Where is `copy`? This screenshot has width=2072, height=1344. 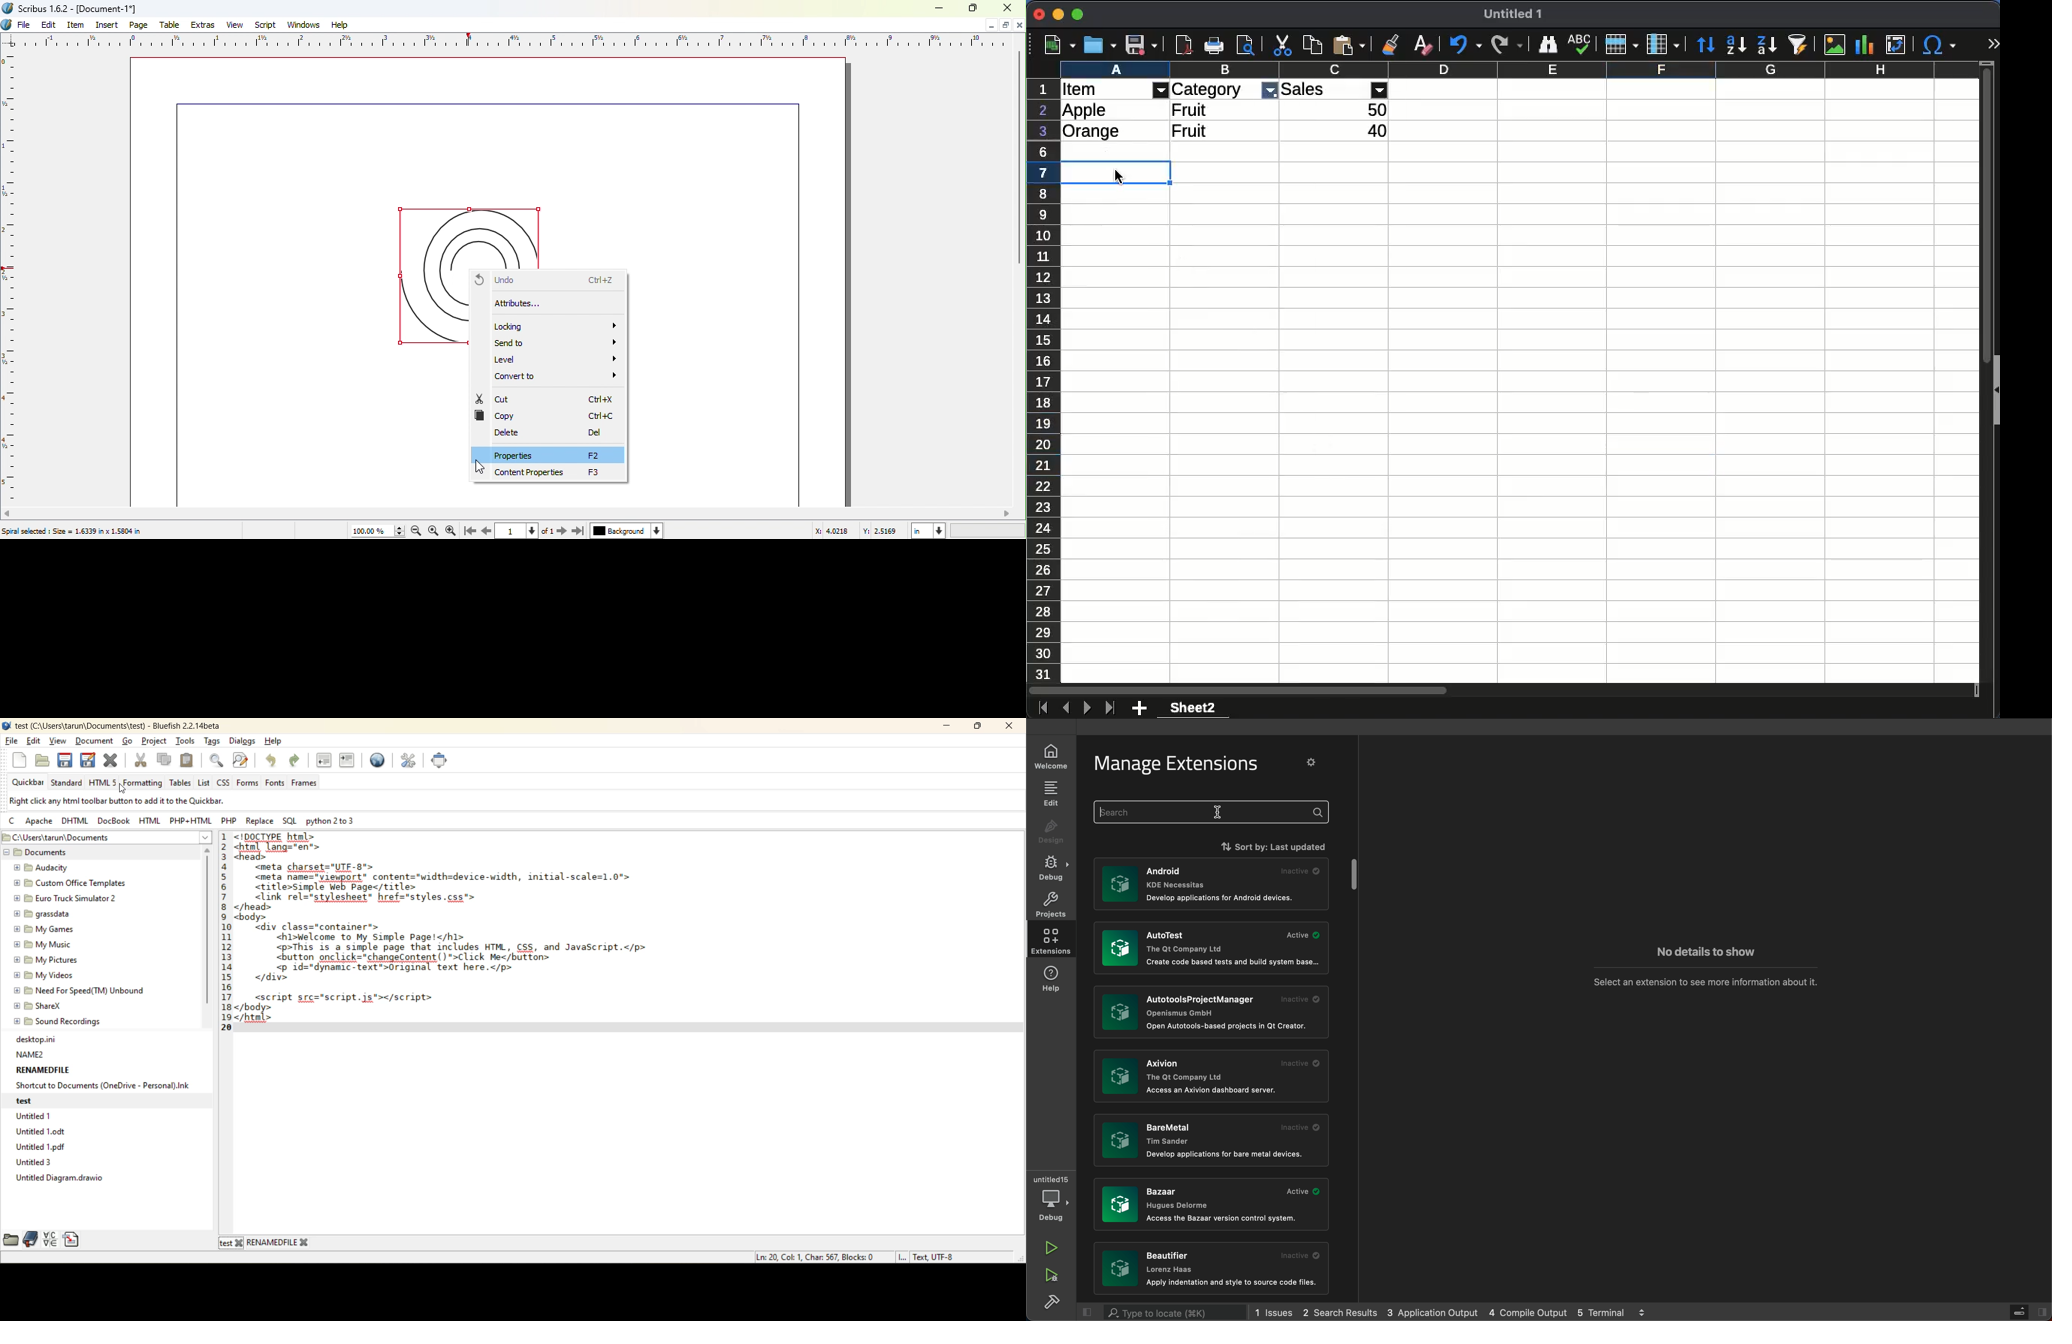 copy is located at coordinates (1312, 47).